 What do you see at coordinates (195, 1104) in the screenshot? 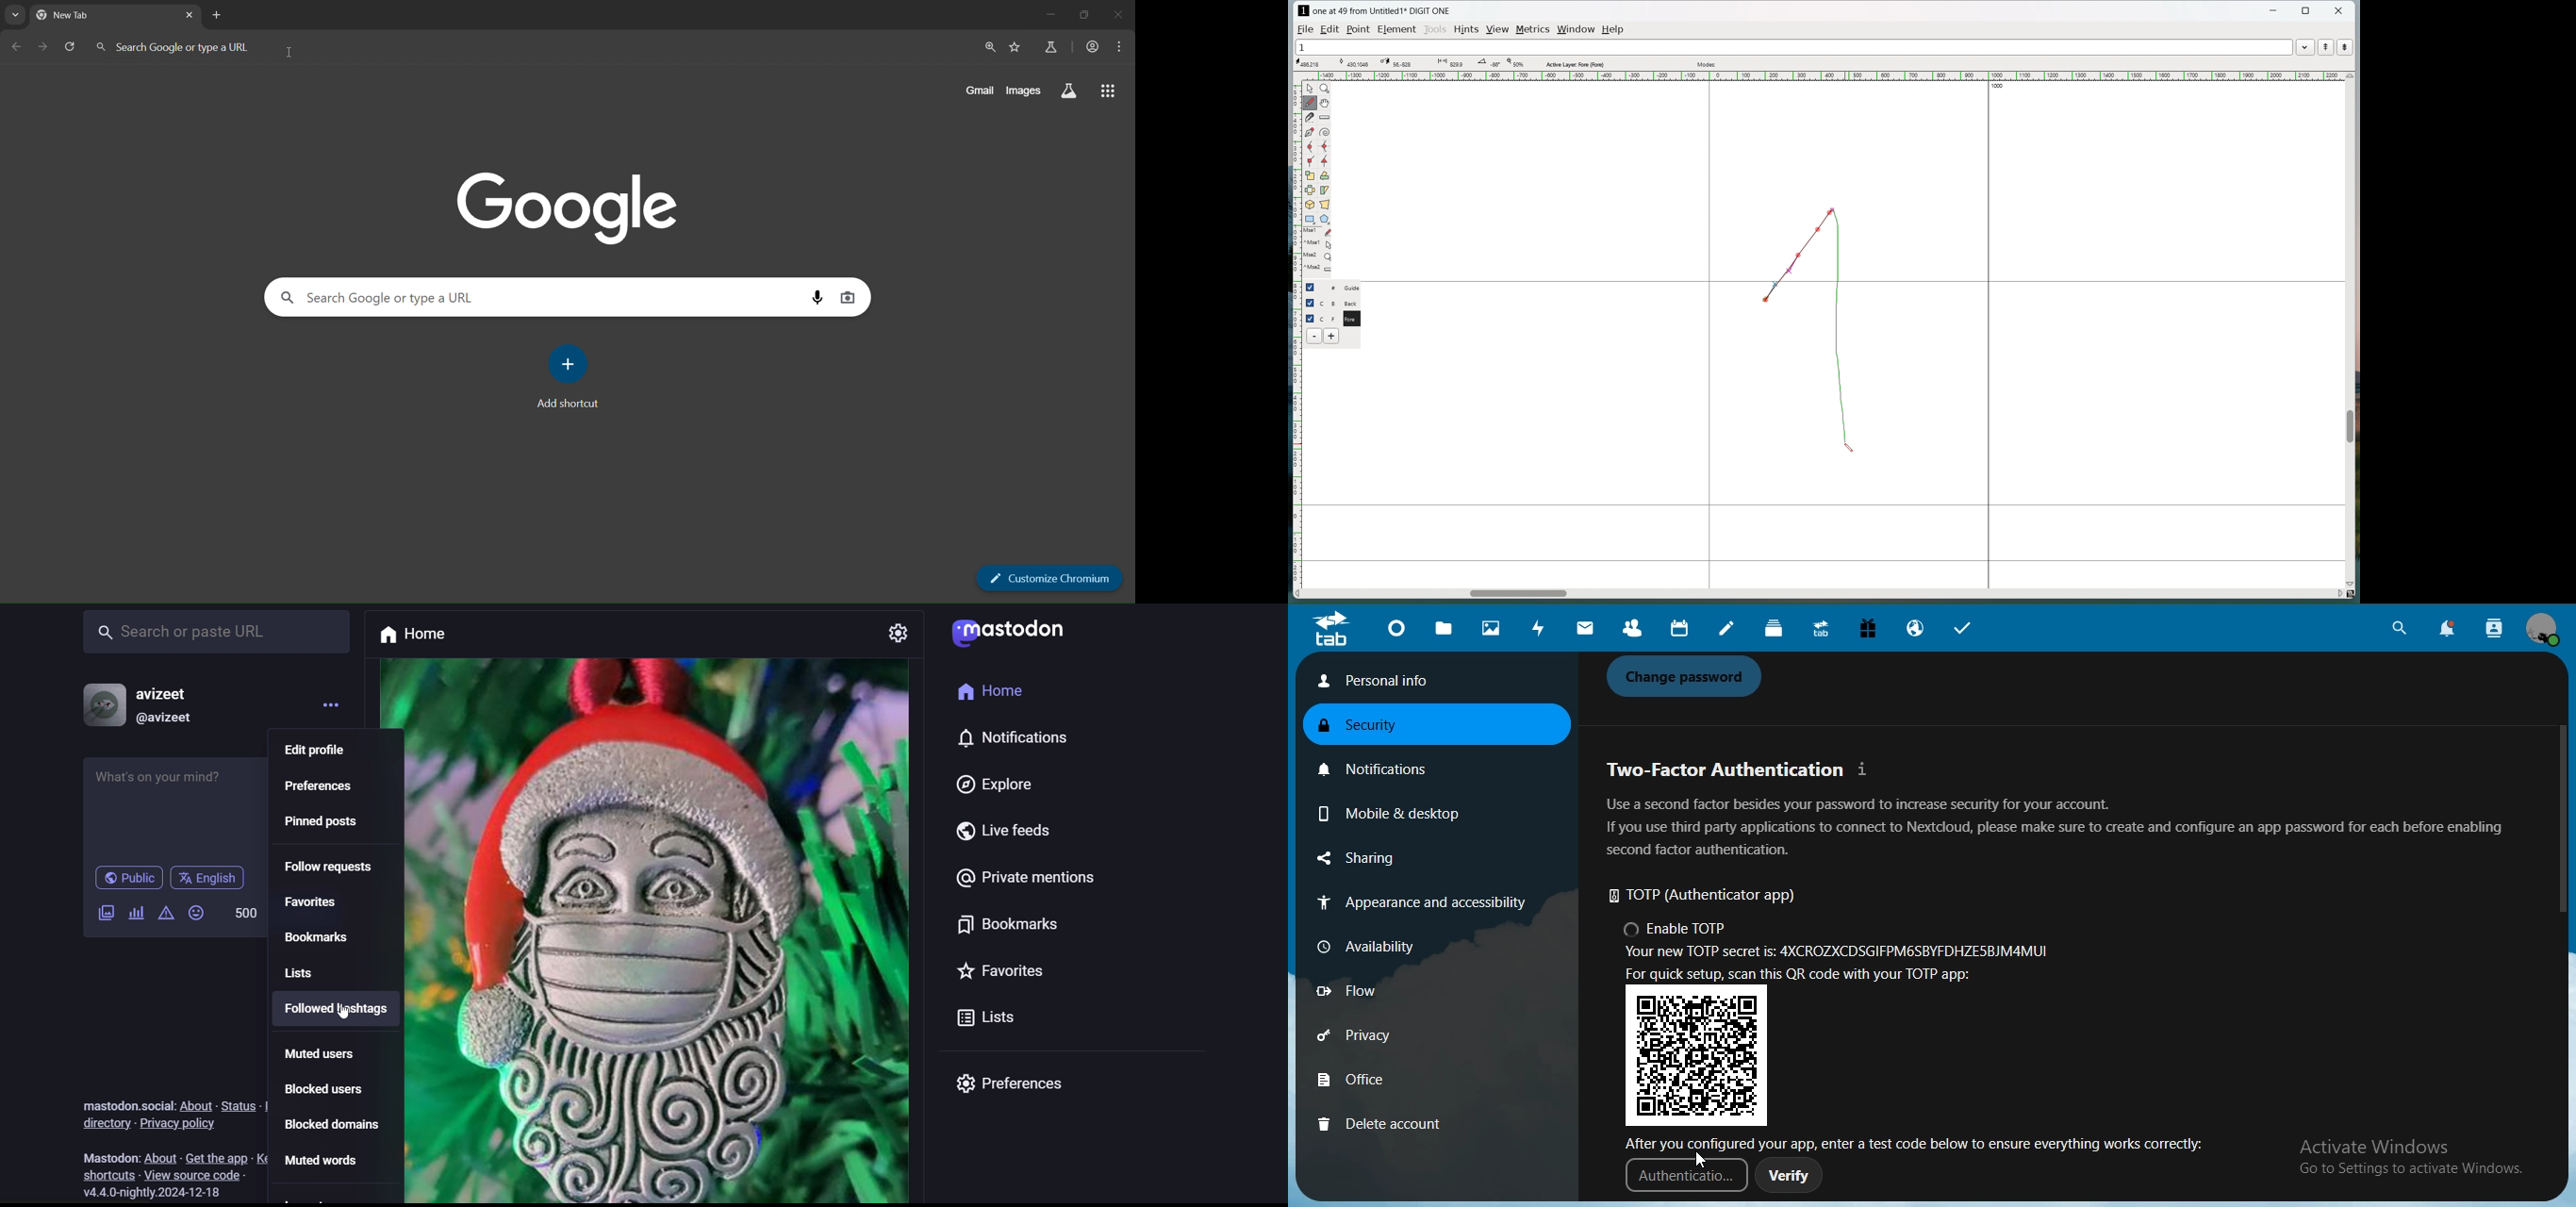
I see `about` at bounding box center [195, 1104].